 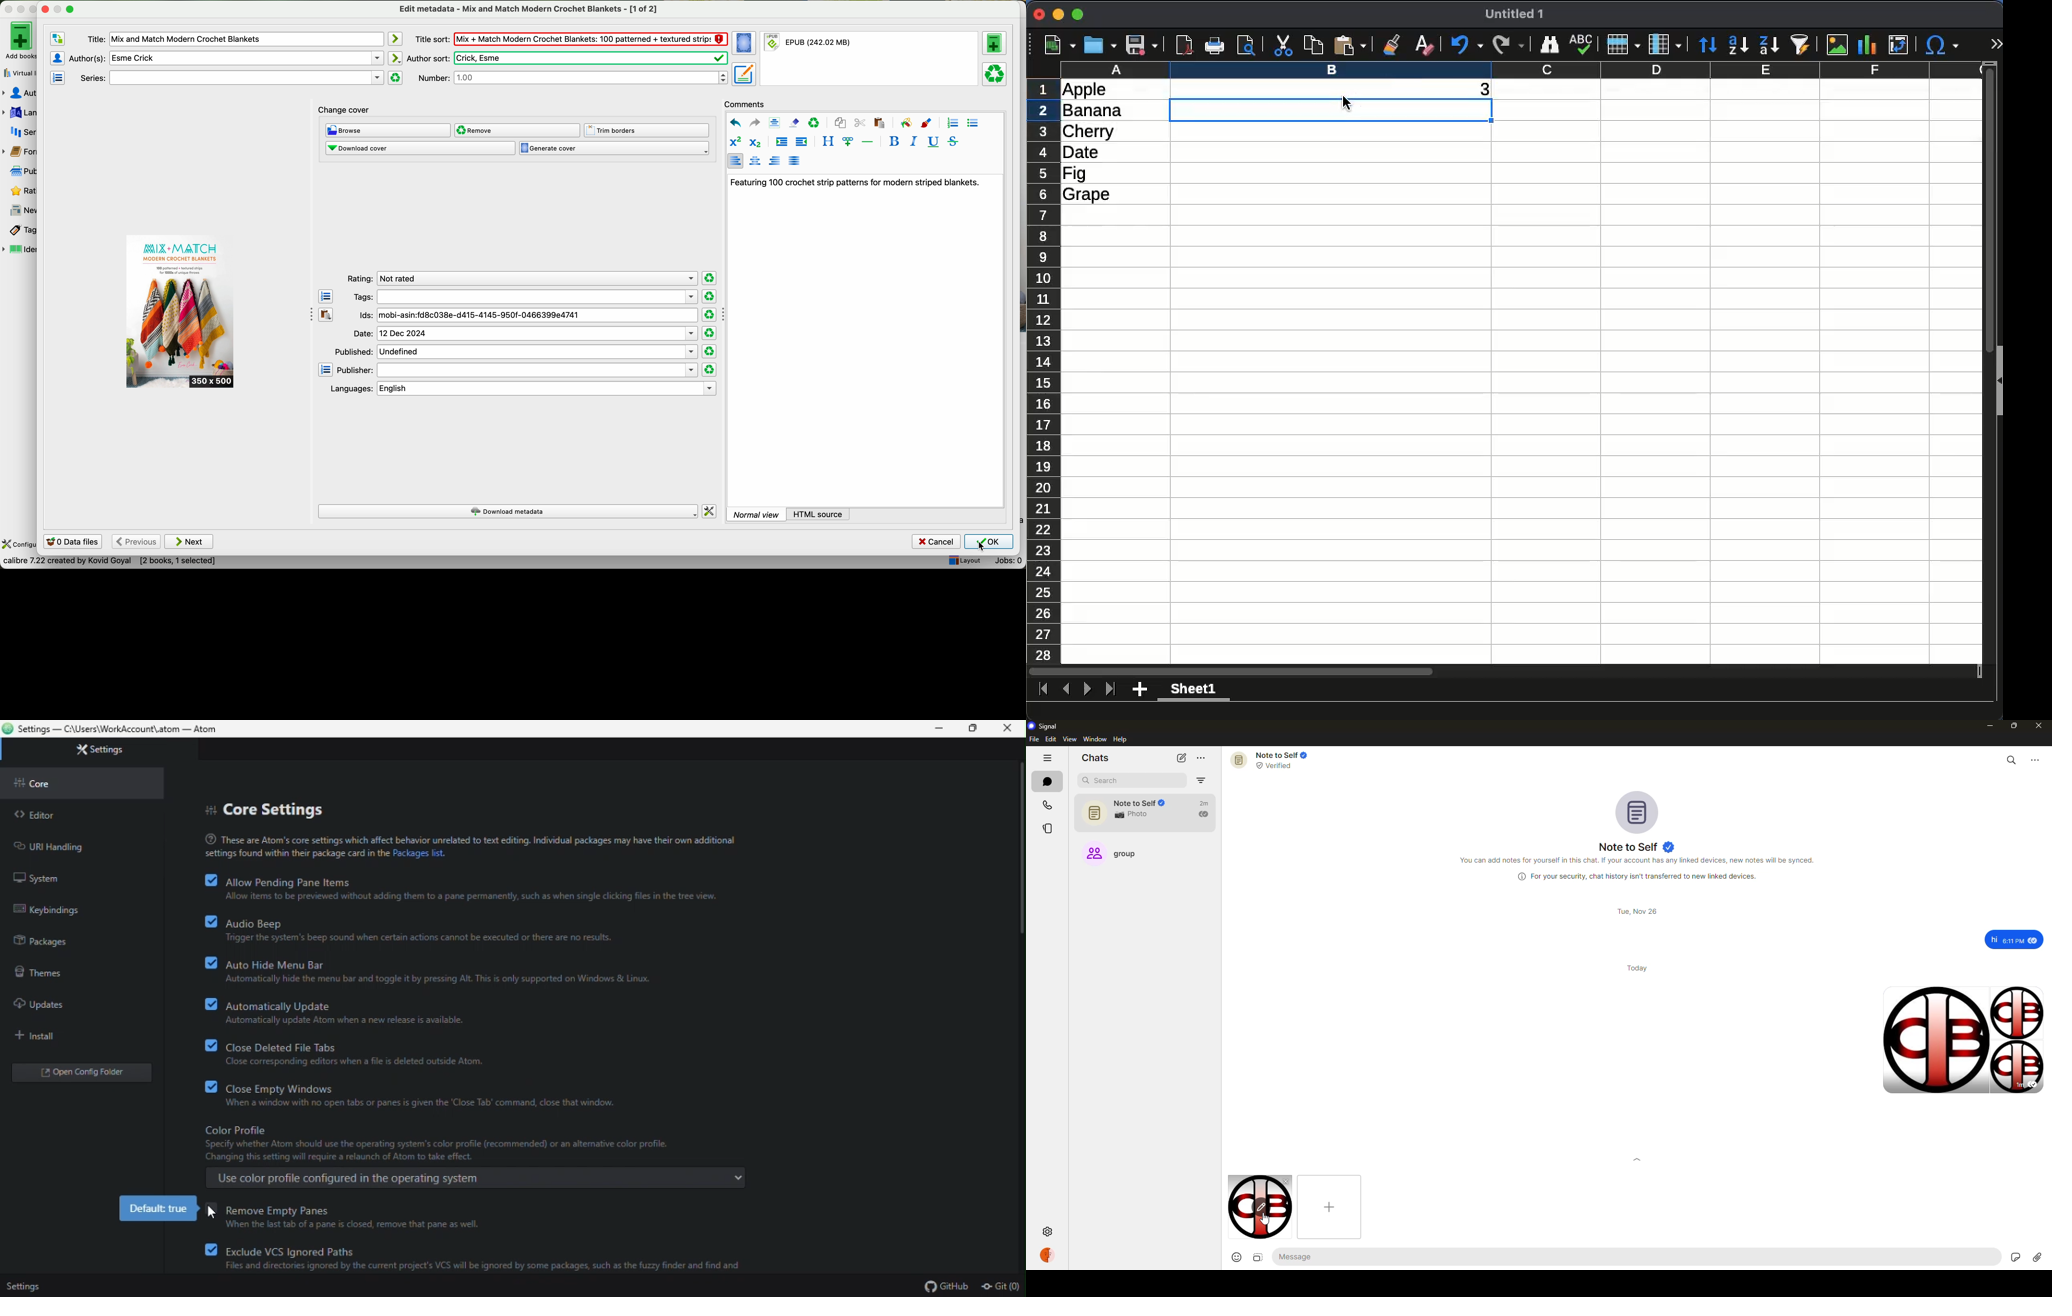 I want to click on Cursor, so click(x=208, y=1215).